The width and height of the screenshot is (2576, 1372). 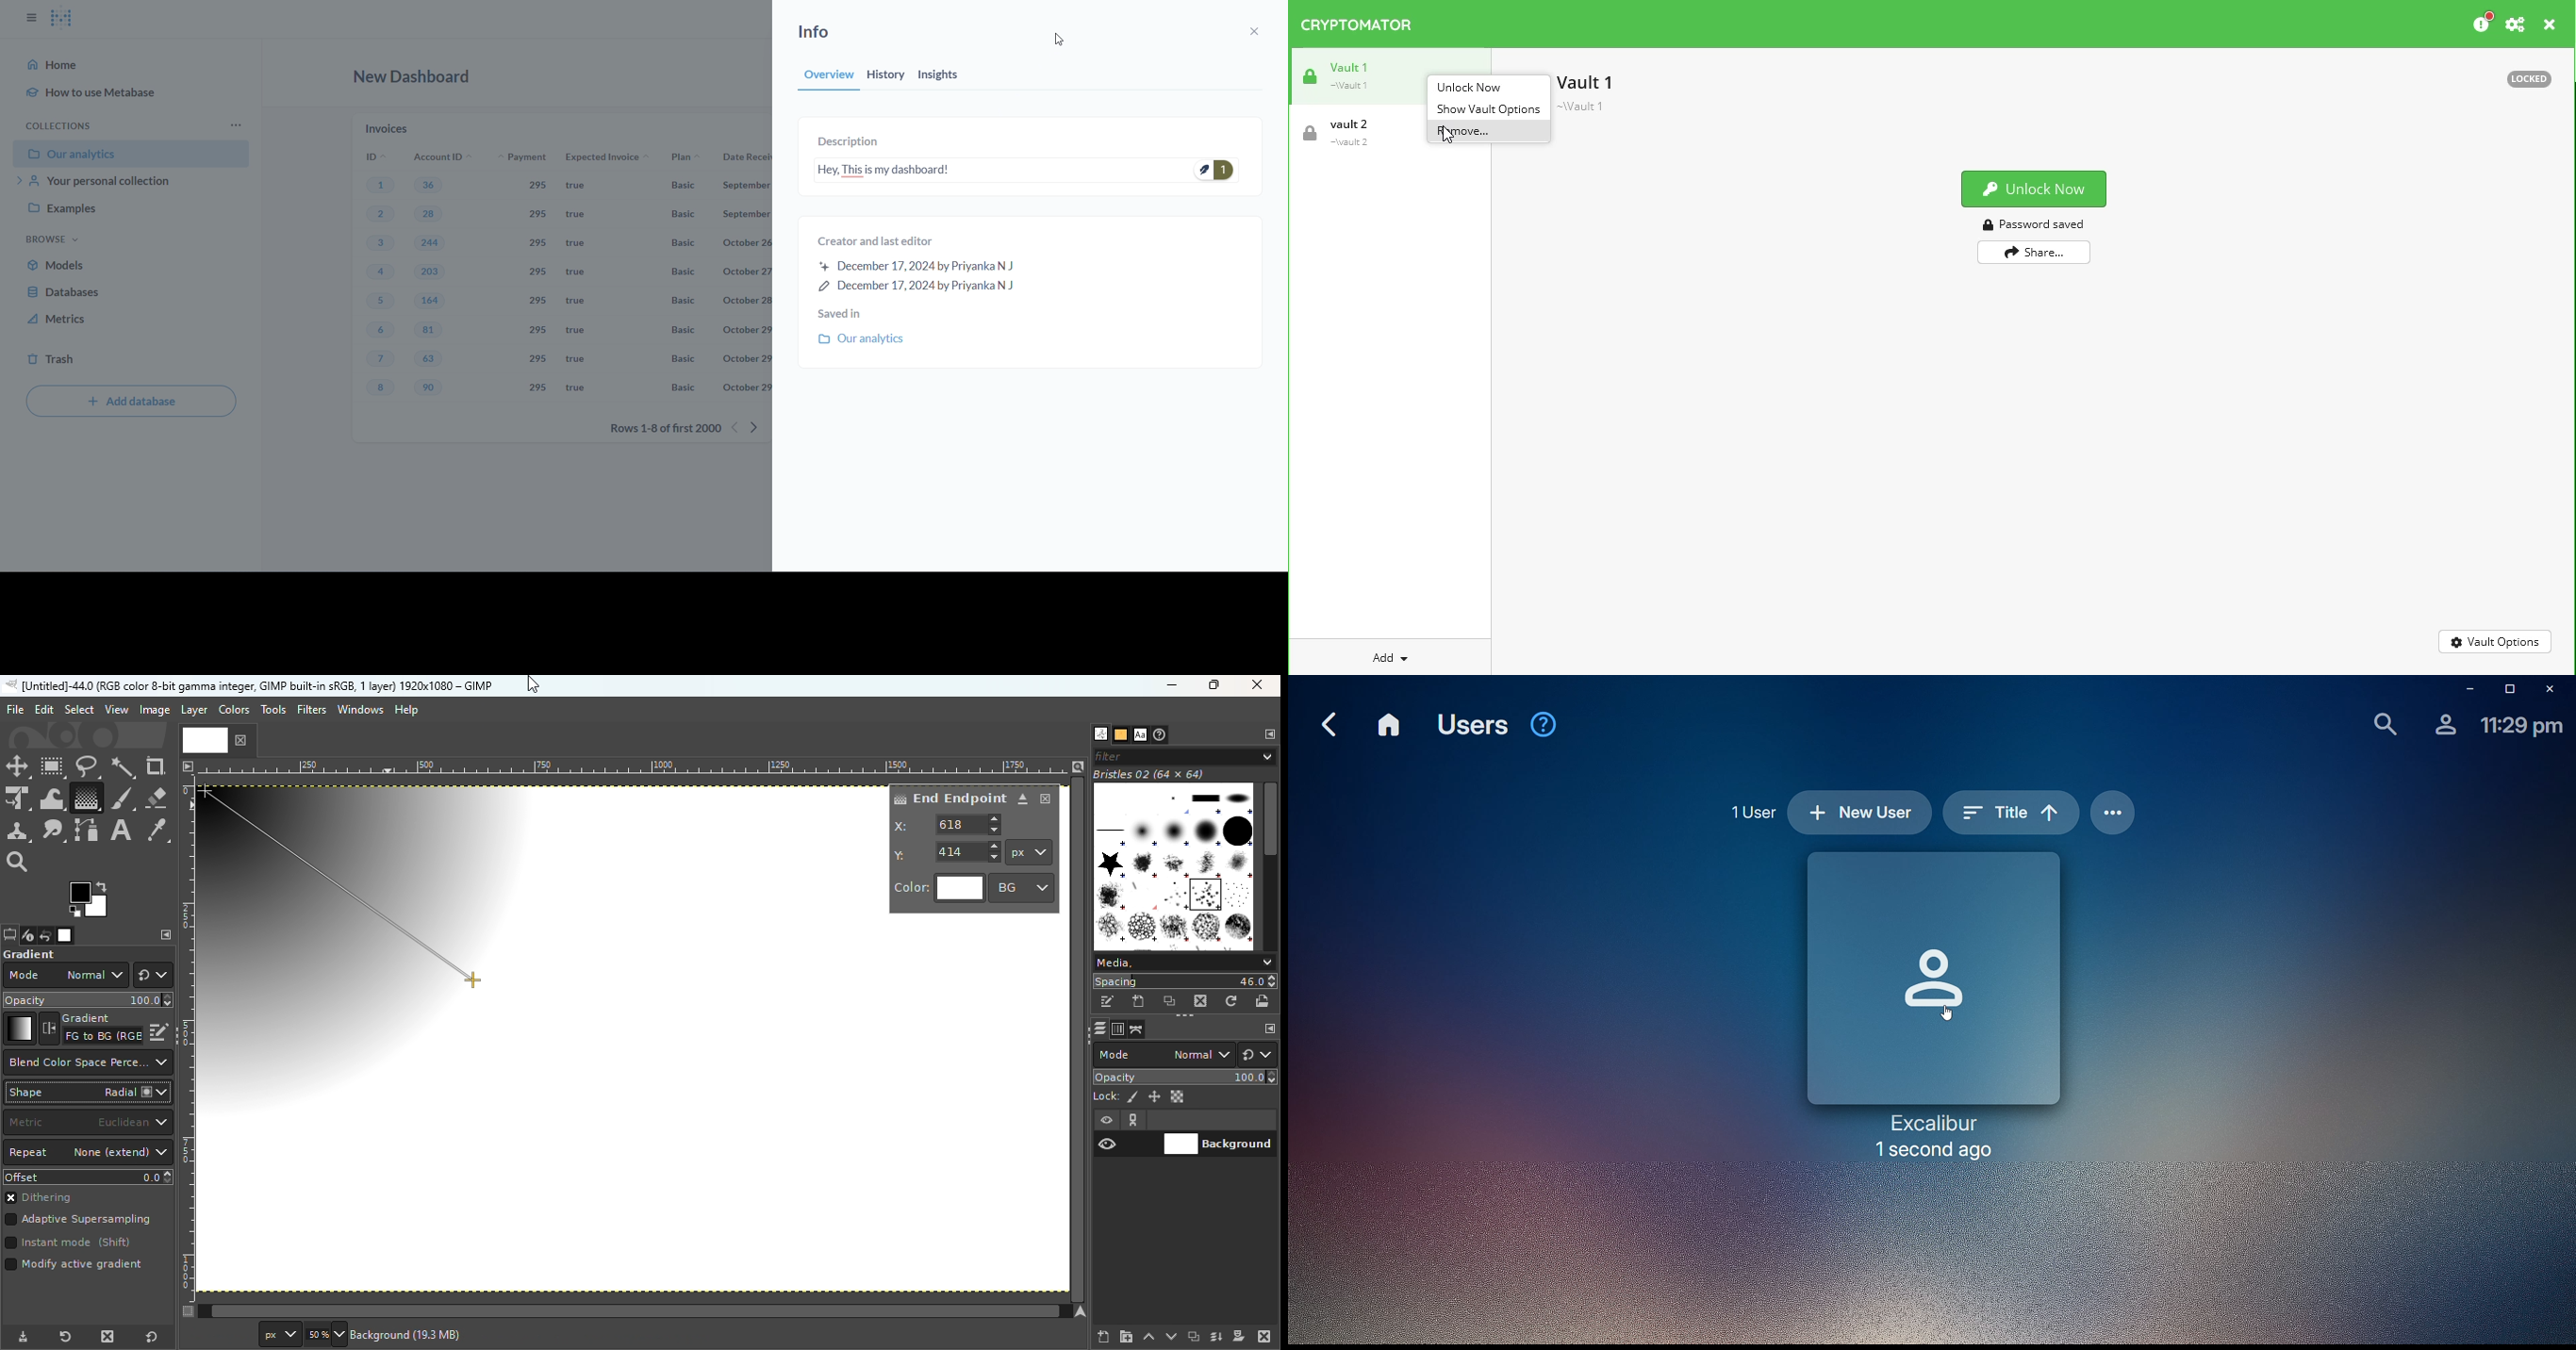 I want to click on View, so click(x=117, y=710).